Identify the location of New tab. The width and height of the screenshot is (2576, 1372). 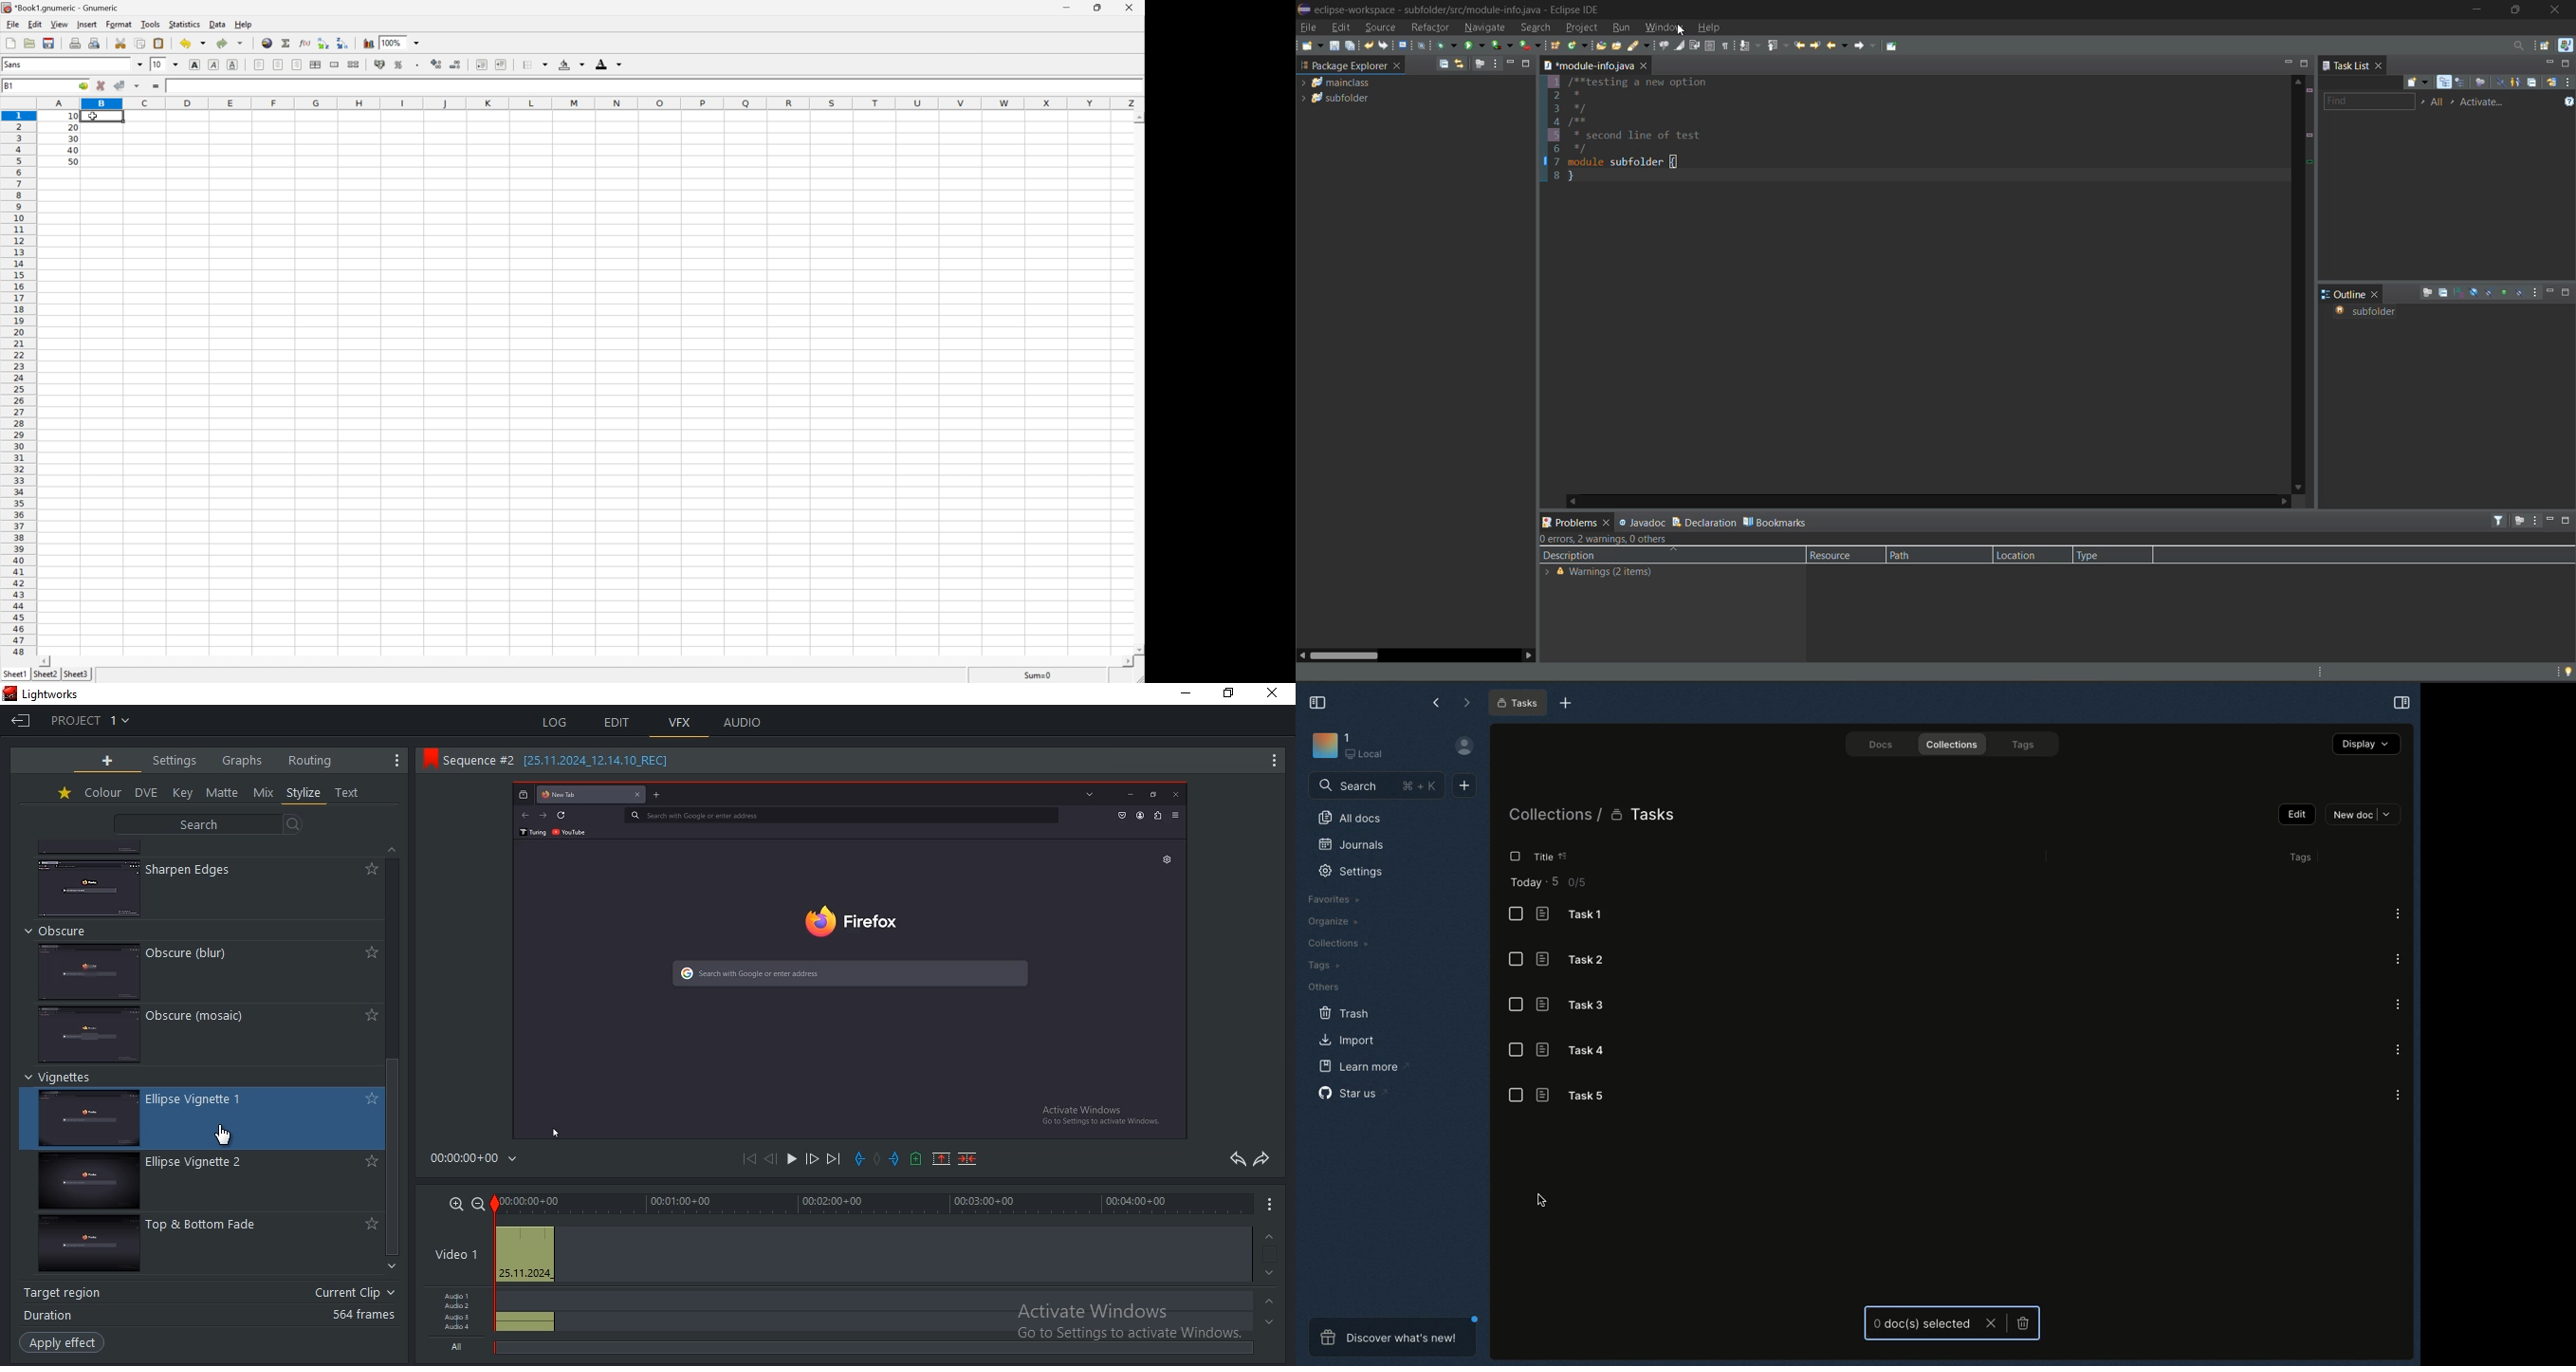
(1566, 704).